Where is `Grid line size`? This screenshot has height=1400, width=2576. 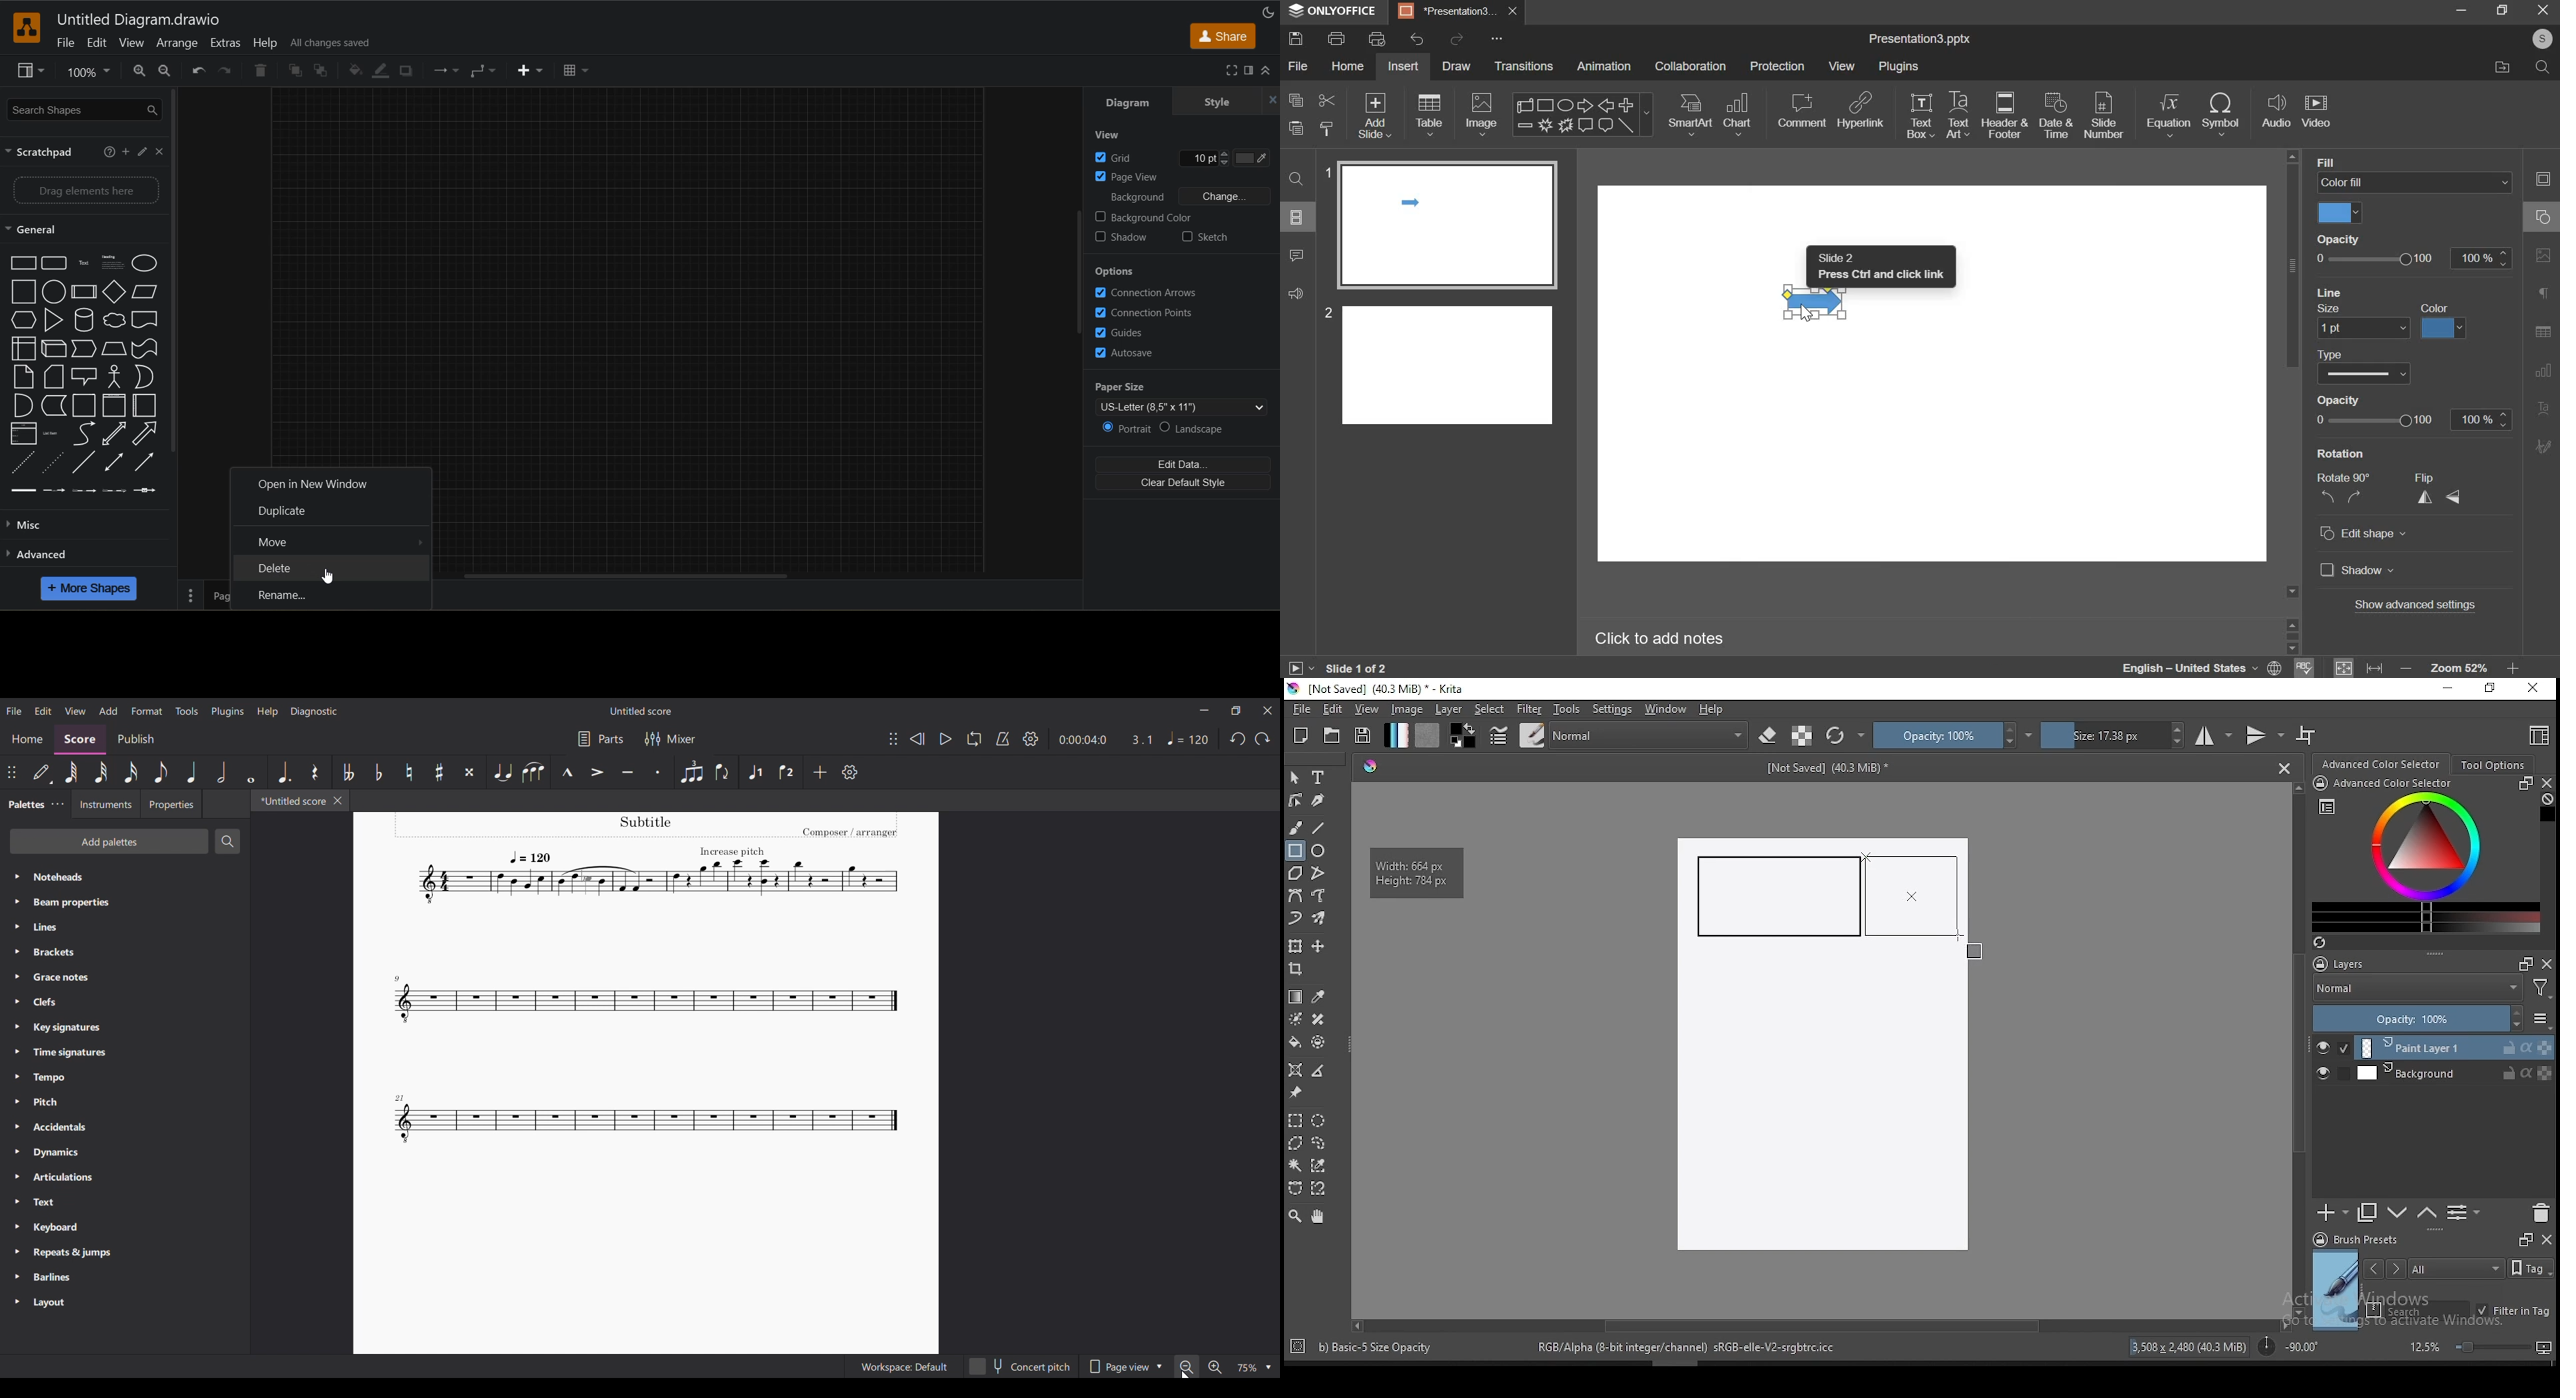
Grid line size is located at coordinates (1195, 158).